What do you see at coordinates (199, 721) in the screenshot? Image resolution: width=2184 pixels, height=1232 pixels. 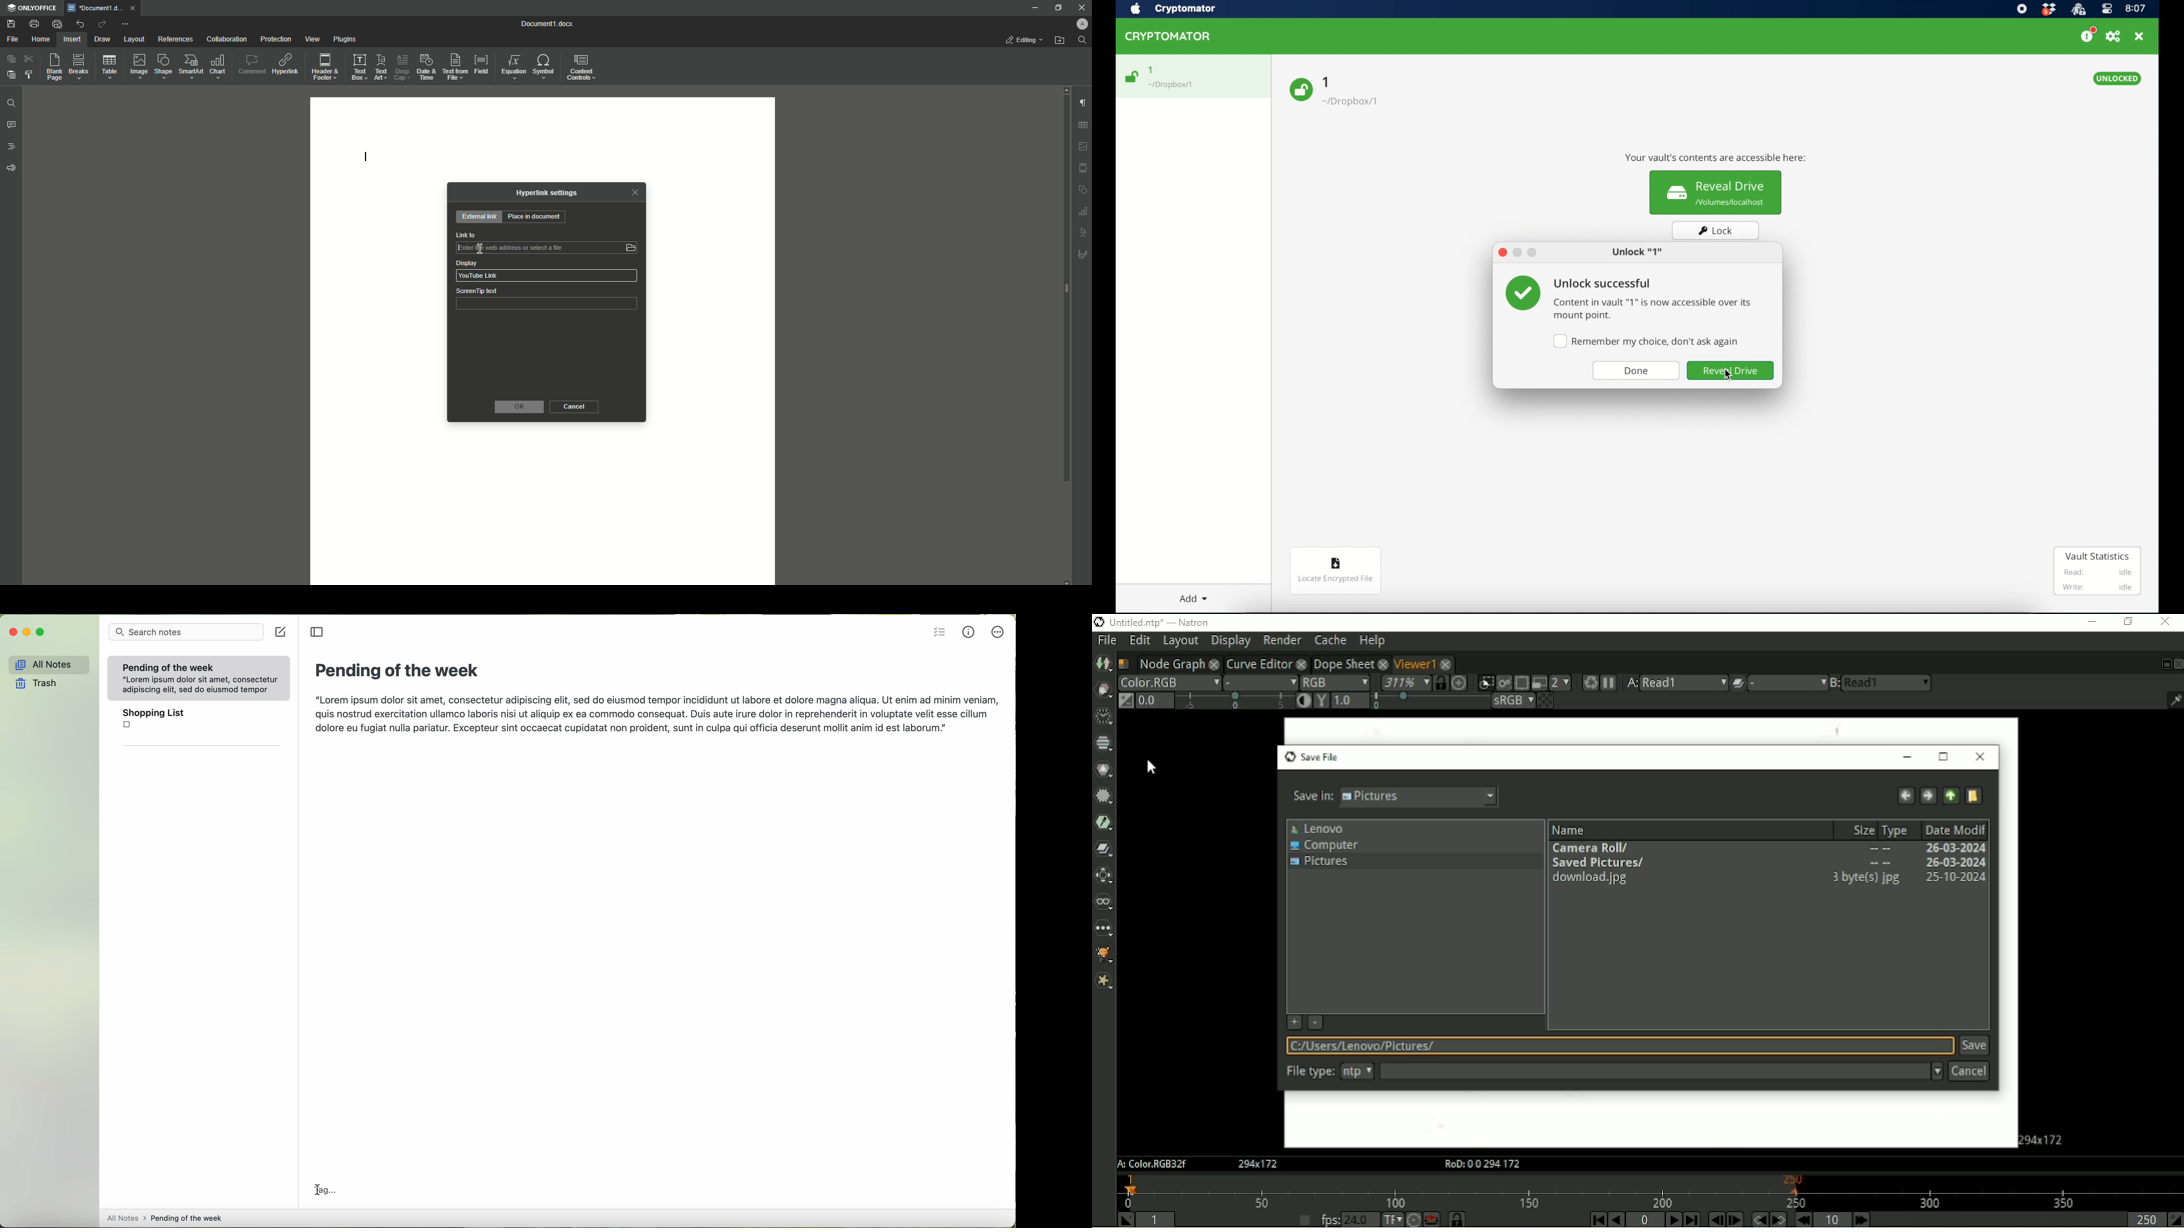 I see `shopping list` at bounding box center [199, 721].